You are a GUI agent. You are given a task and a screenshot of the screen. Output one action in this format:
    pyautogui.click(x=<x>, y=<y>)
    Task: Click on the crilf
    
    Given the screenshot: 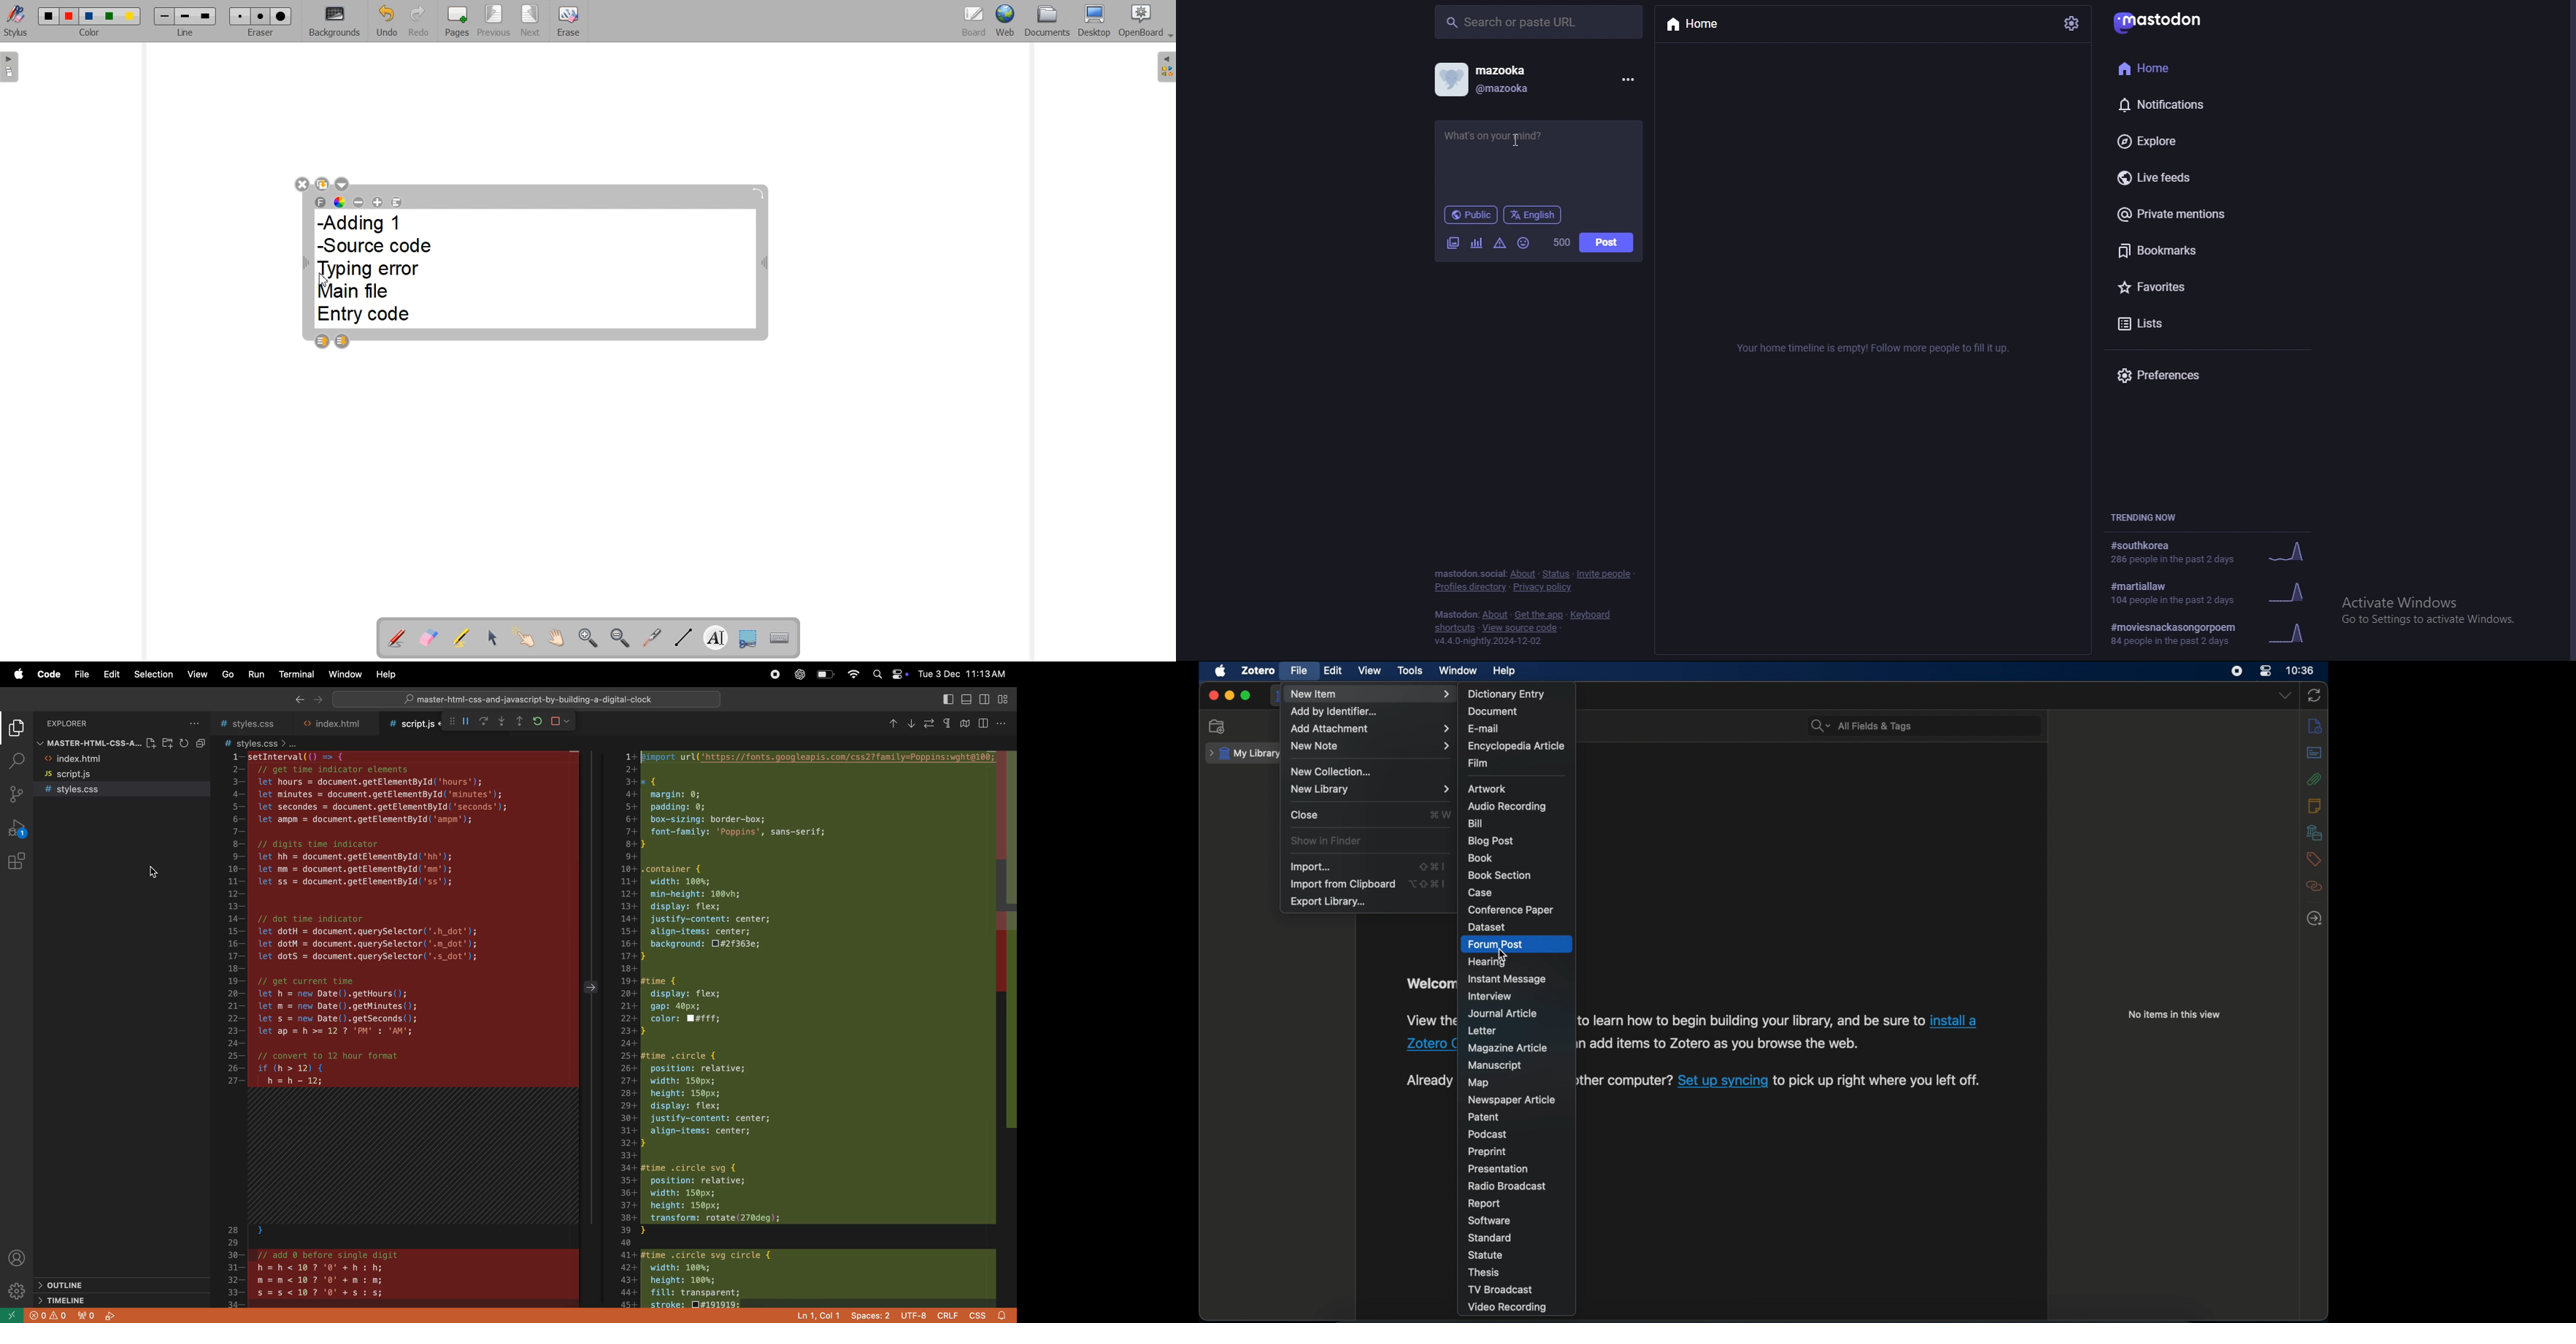 What is the action you would take?
    pyautogui.click(x=948, y=1315)
    